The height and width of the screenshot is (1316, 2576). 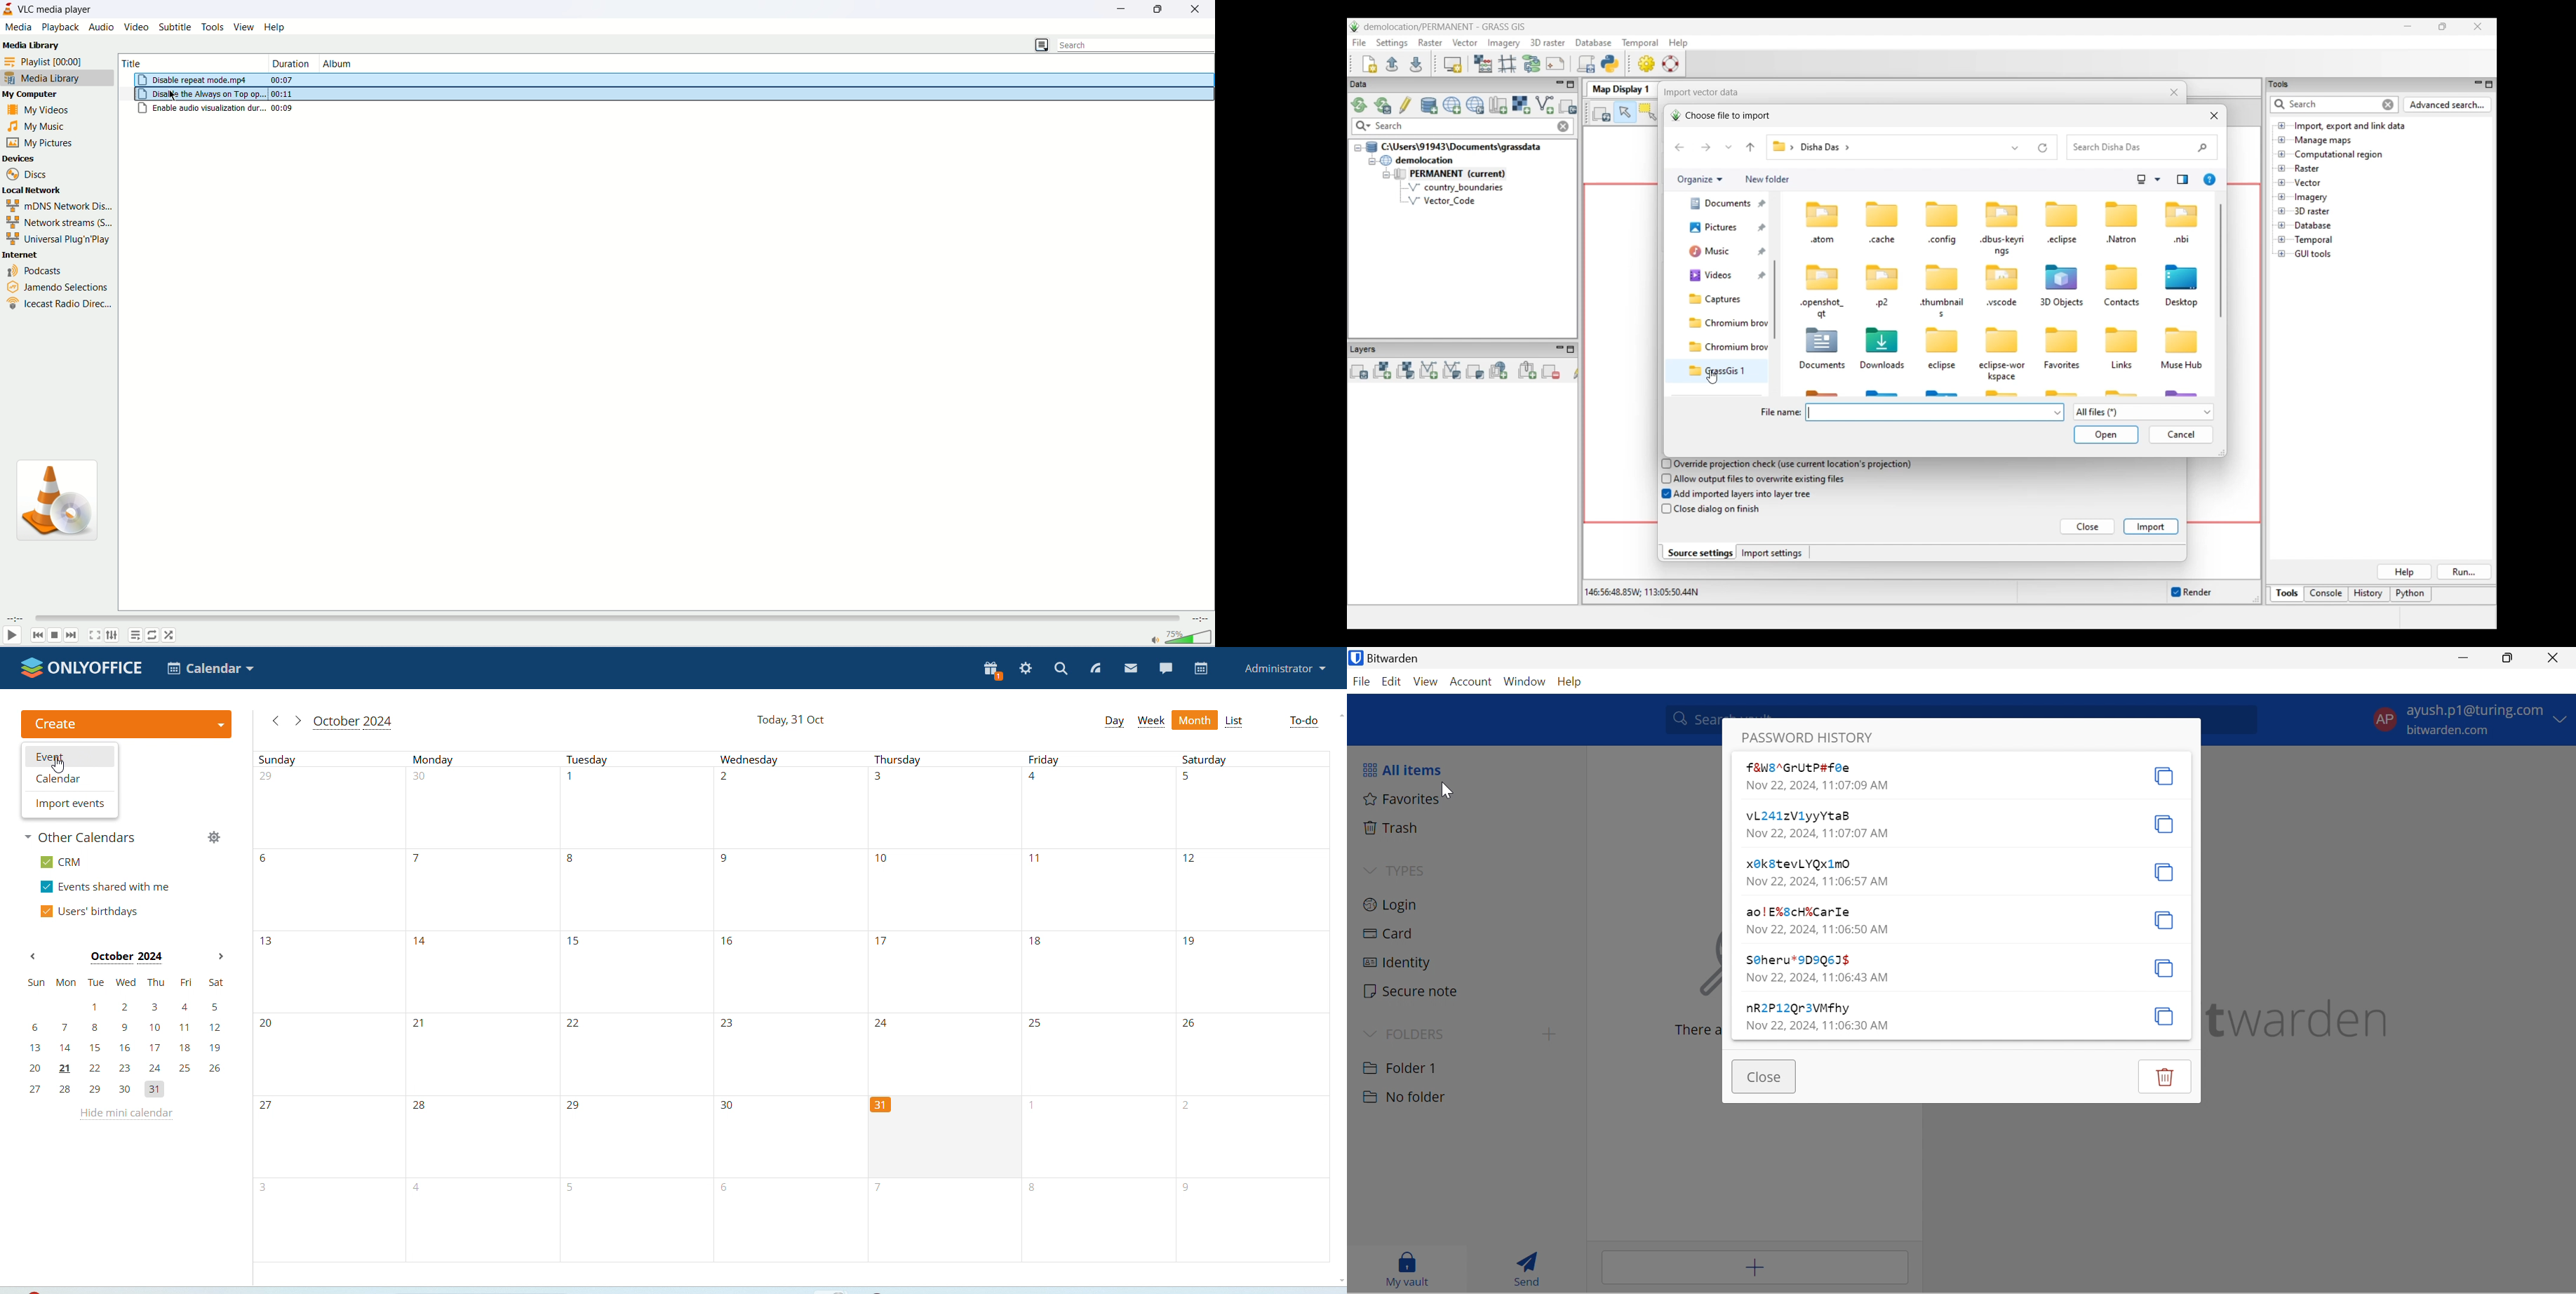 I want to click on secure note, so click(x=1412, y=992).